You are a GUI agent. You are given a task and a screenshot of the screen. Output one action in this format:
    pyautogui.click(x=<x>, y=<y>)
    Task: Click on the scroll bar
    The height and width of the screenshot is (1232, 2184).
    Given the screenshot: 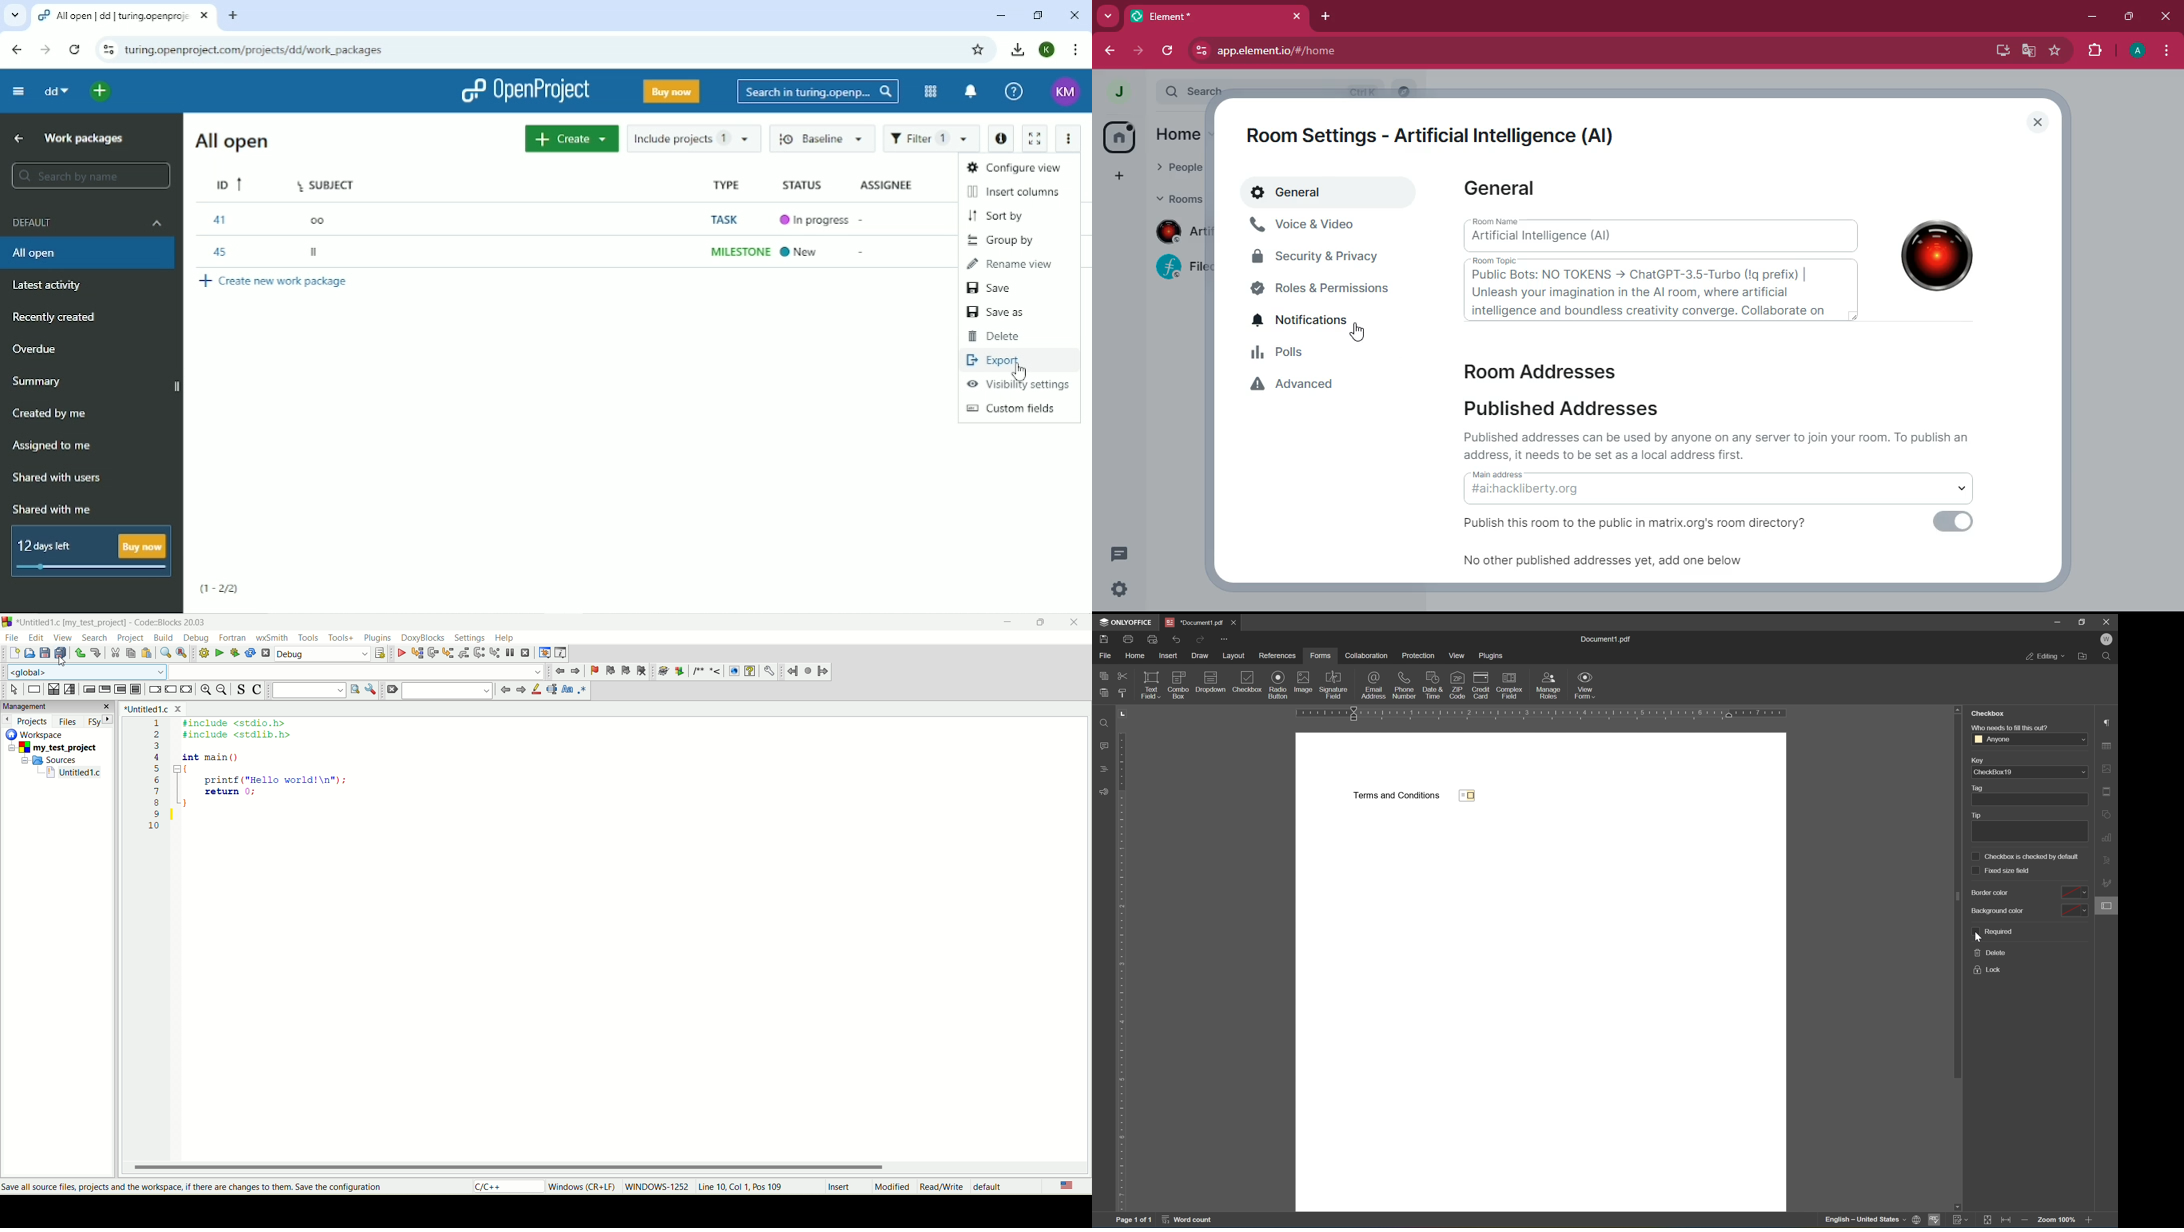 What is the action you would take?
    pyautogui.click(x=1956, y=890)
    